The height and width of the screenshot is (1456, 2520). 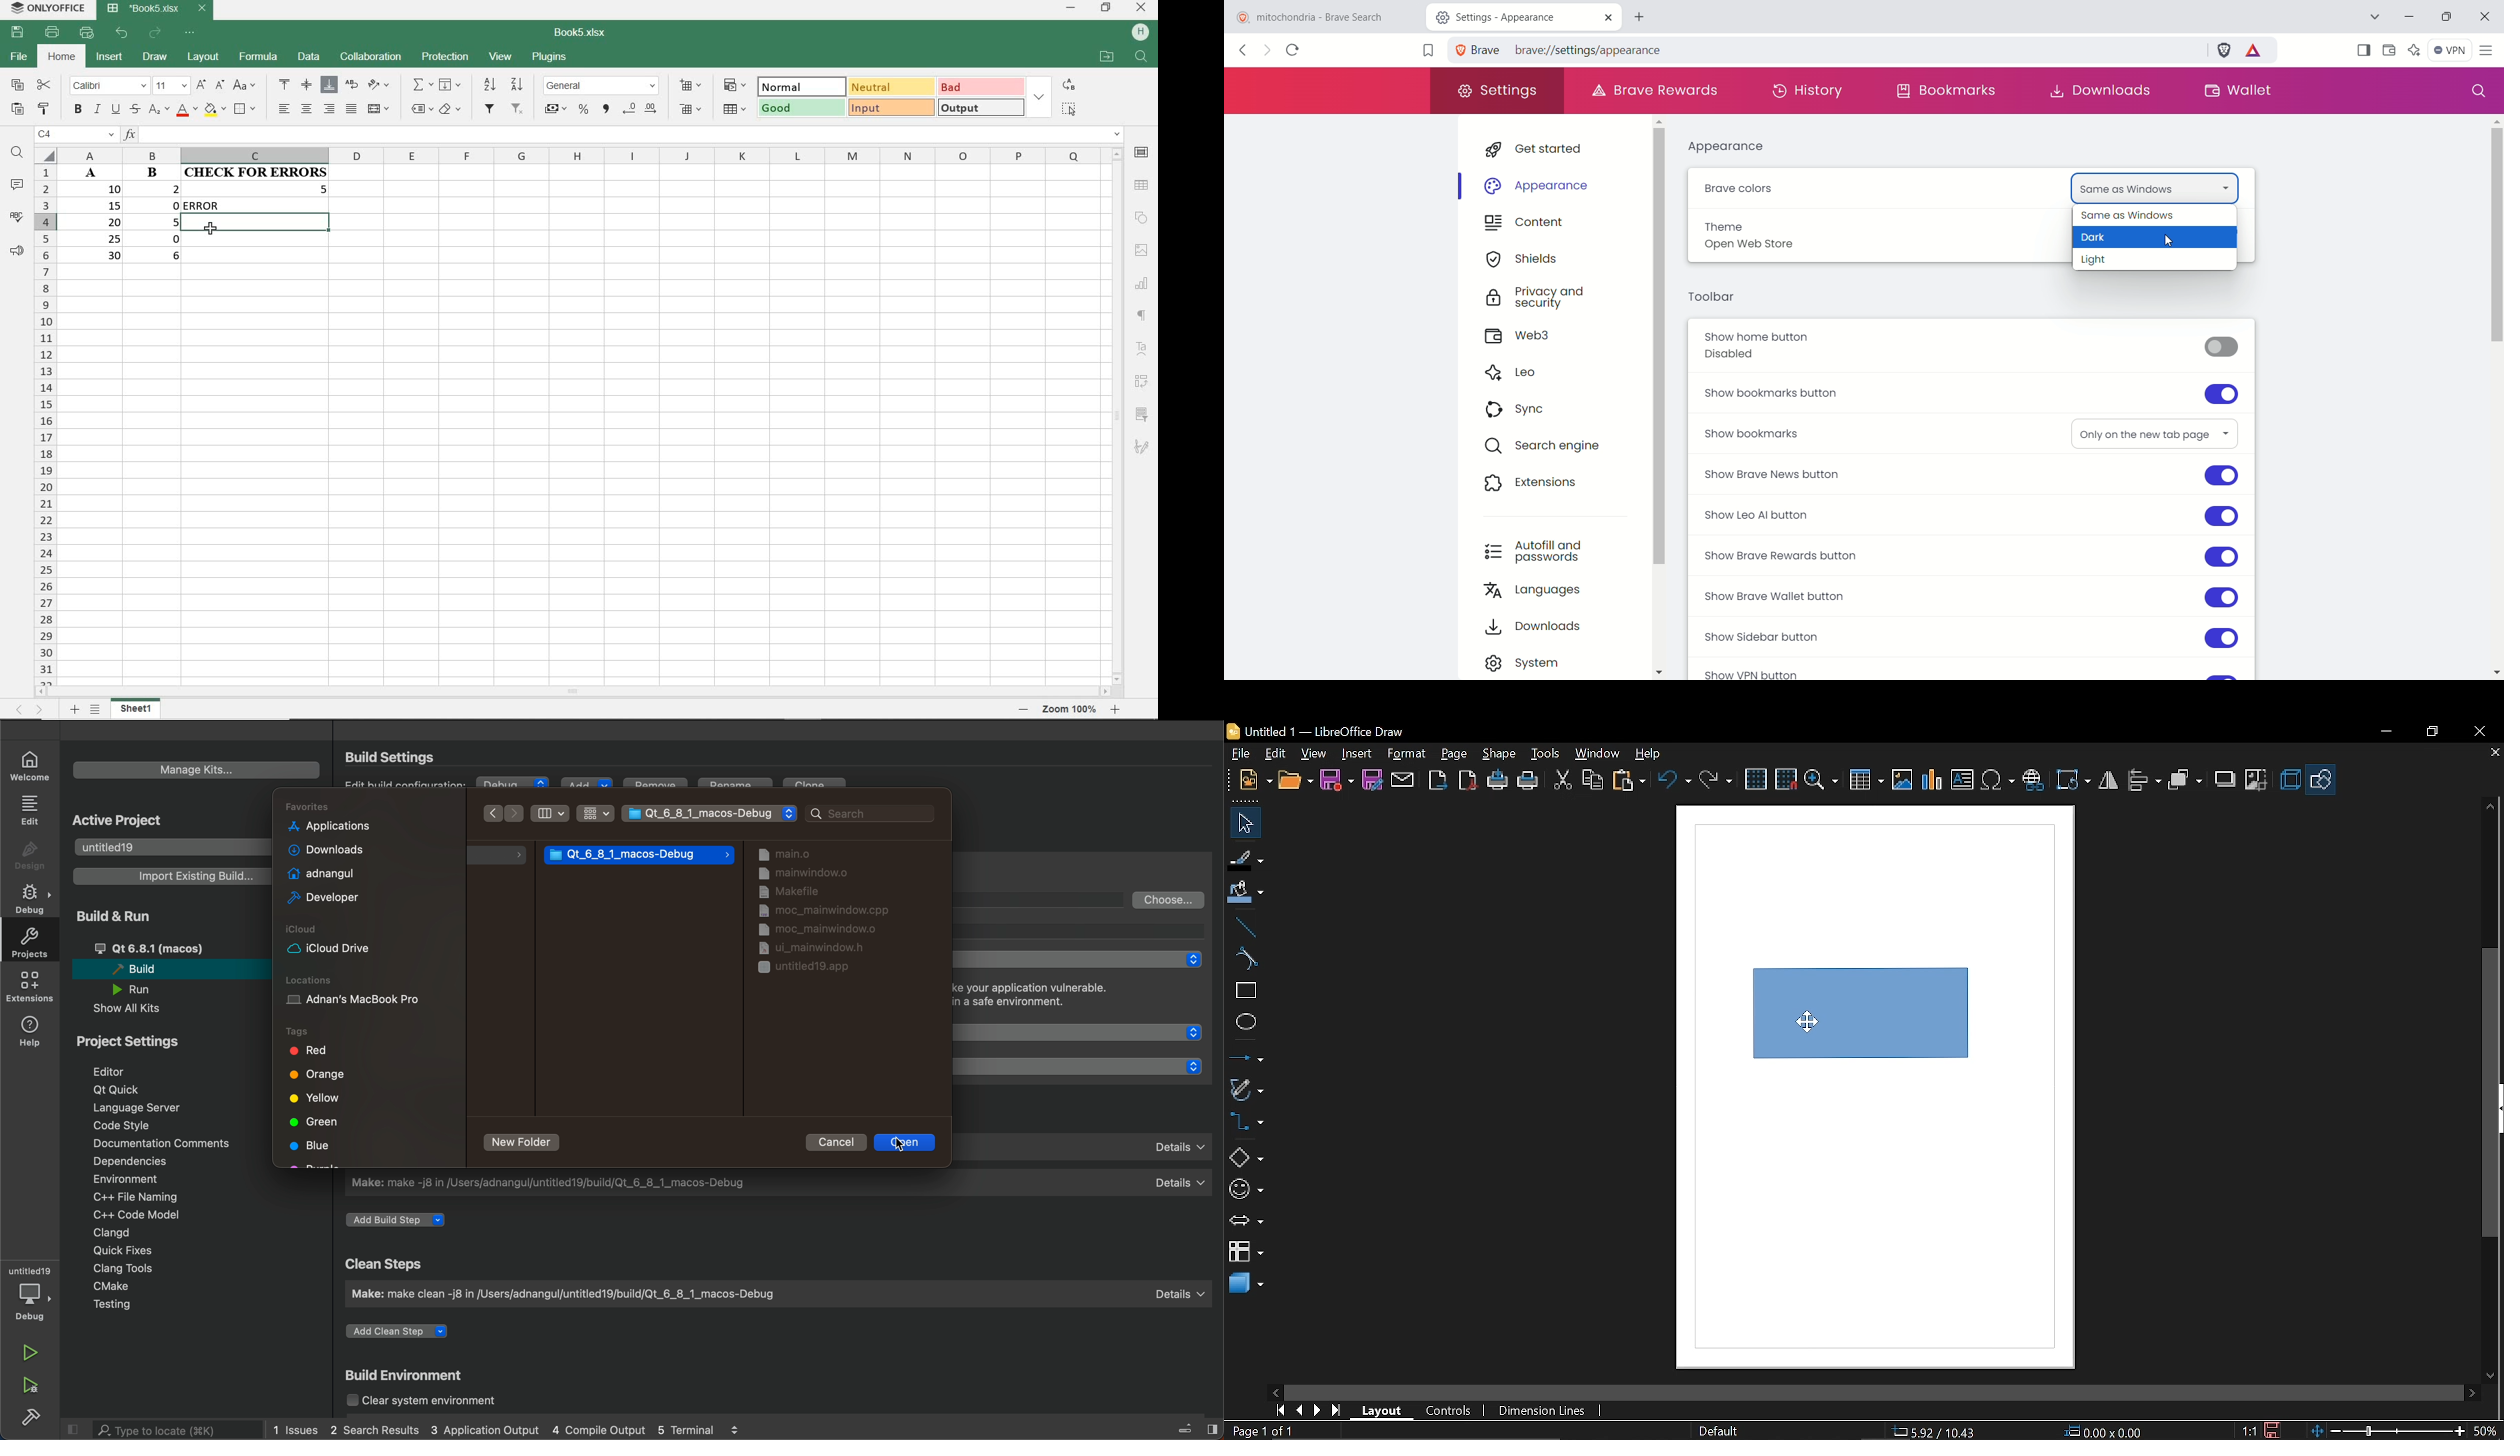 What do you see at coordinates (106, 87) in the screenshot?
I see `FONT` at bounding box center [106, 87].